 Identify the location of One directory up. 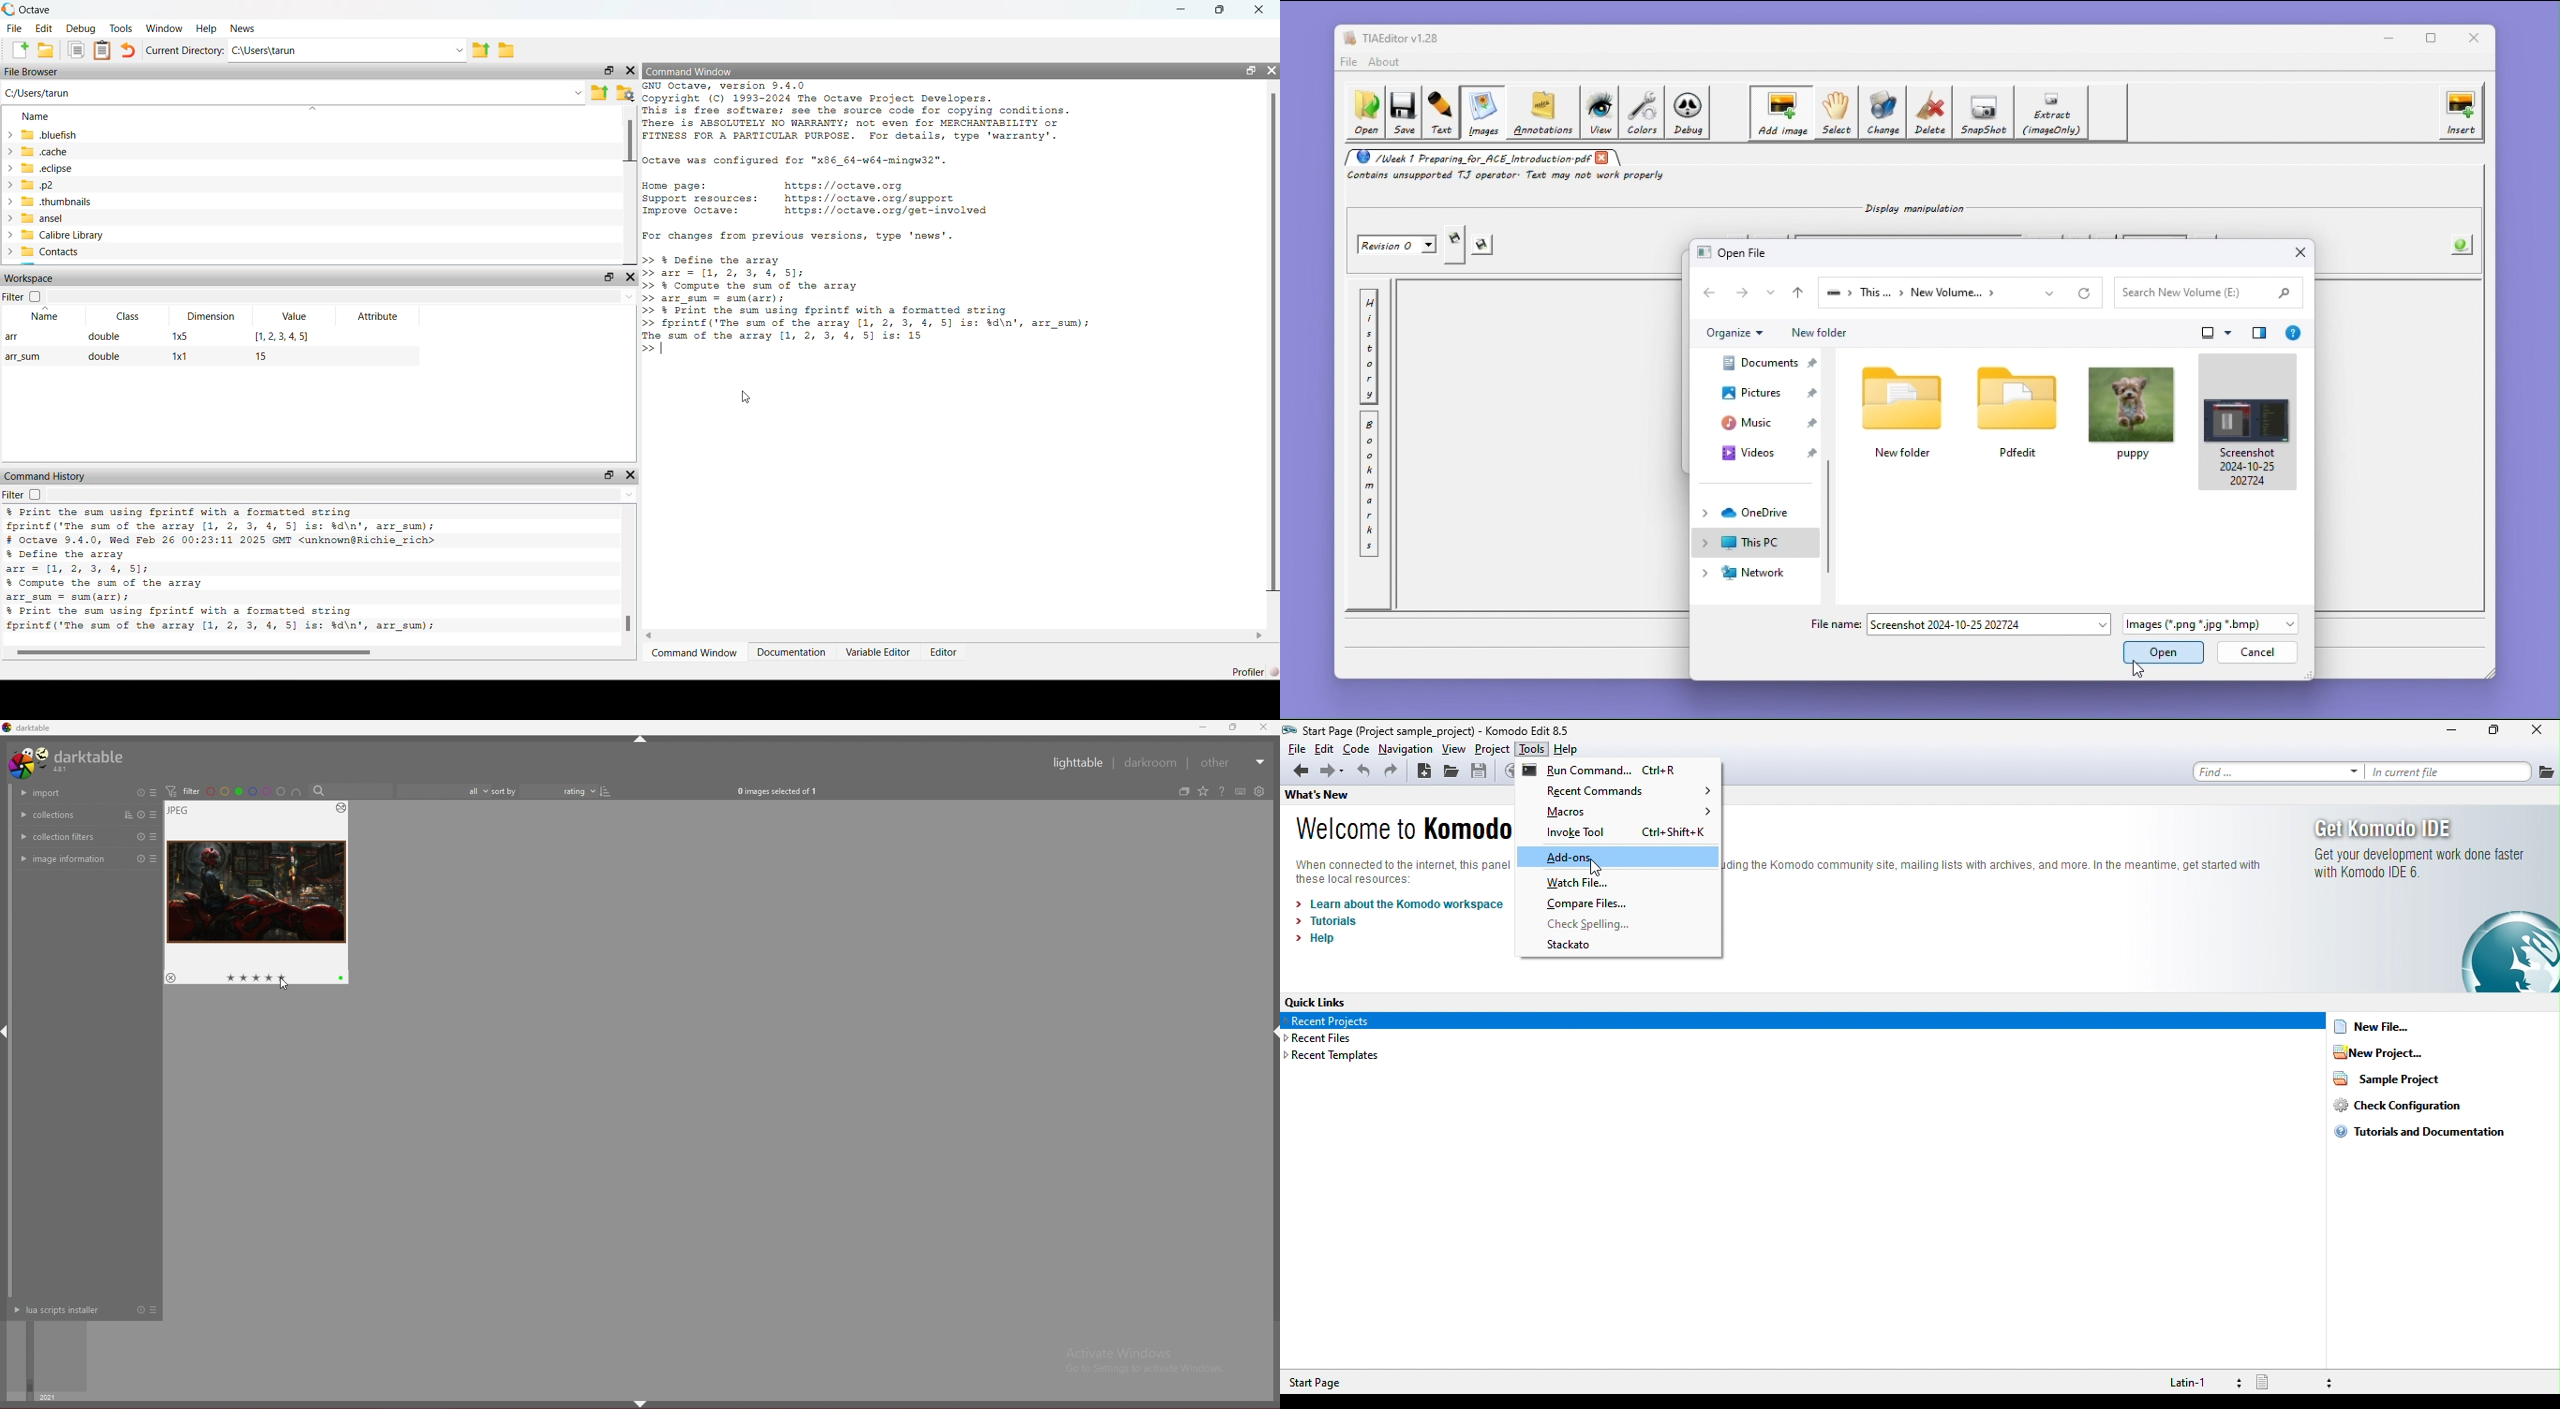
(482, 51).